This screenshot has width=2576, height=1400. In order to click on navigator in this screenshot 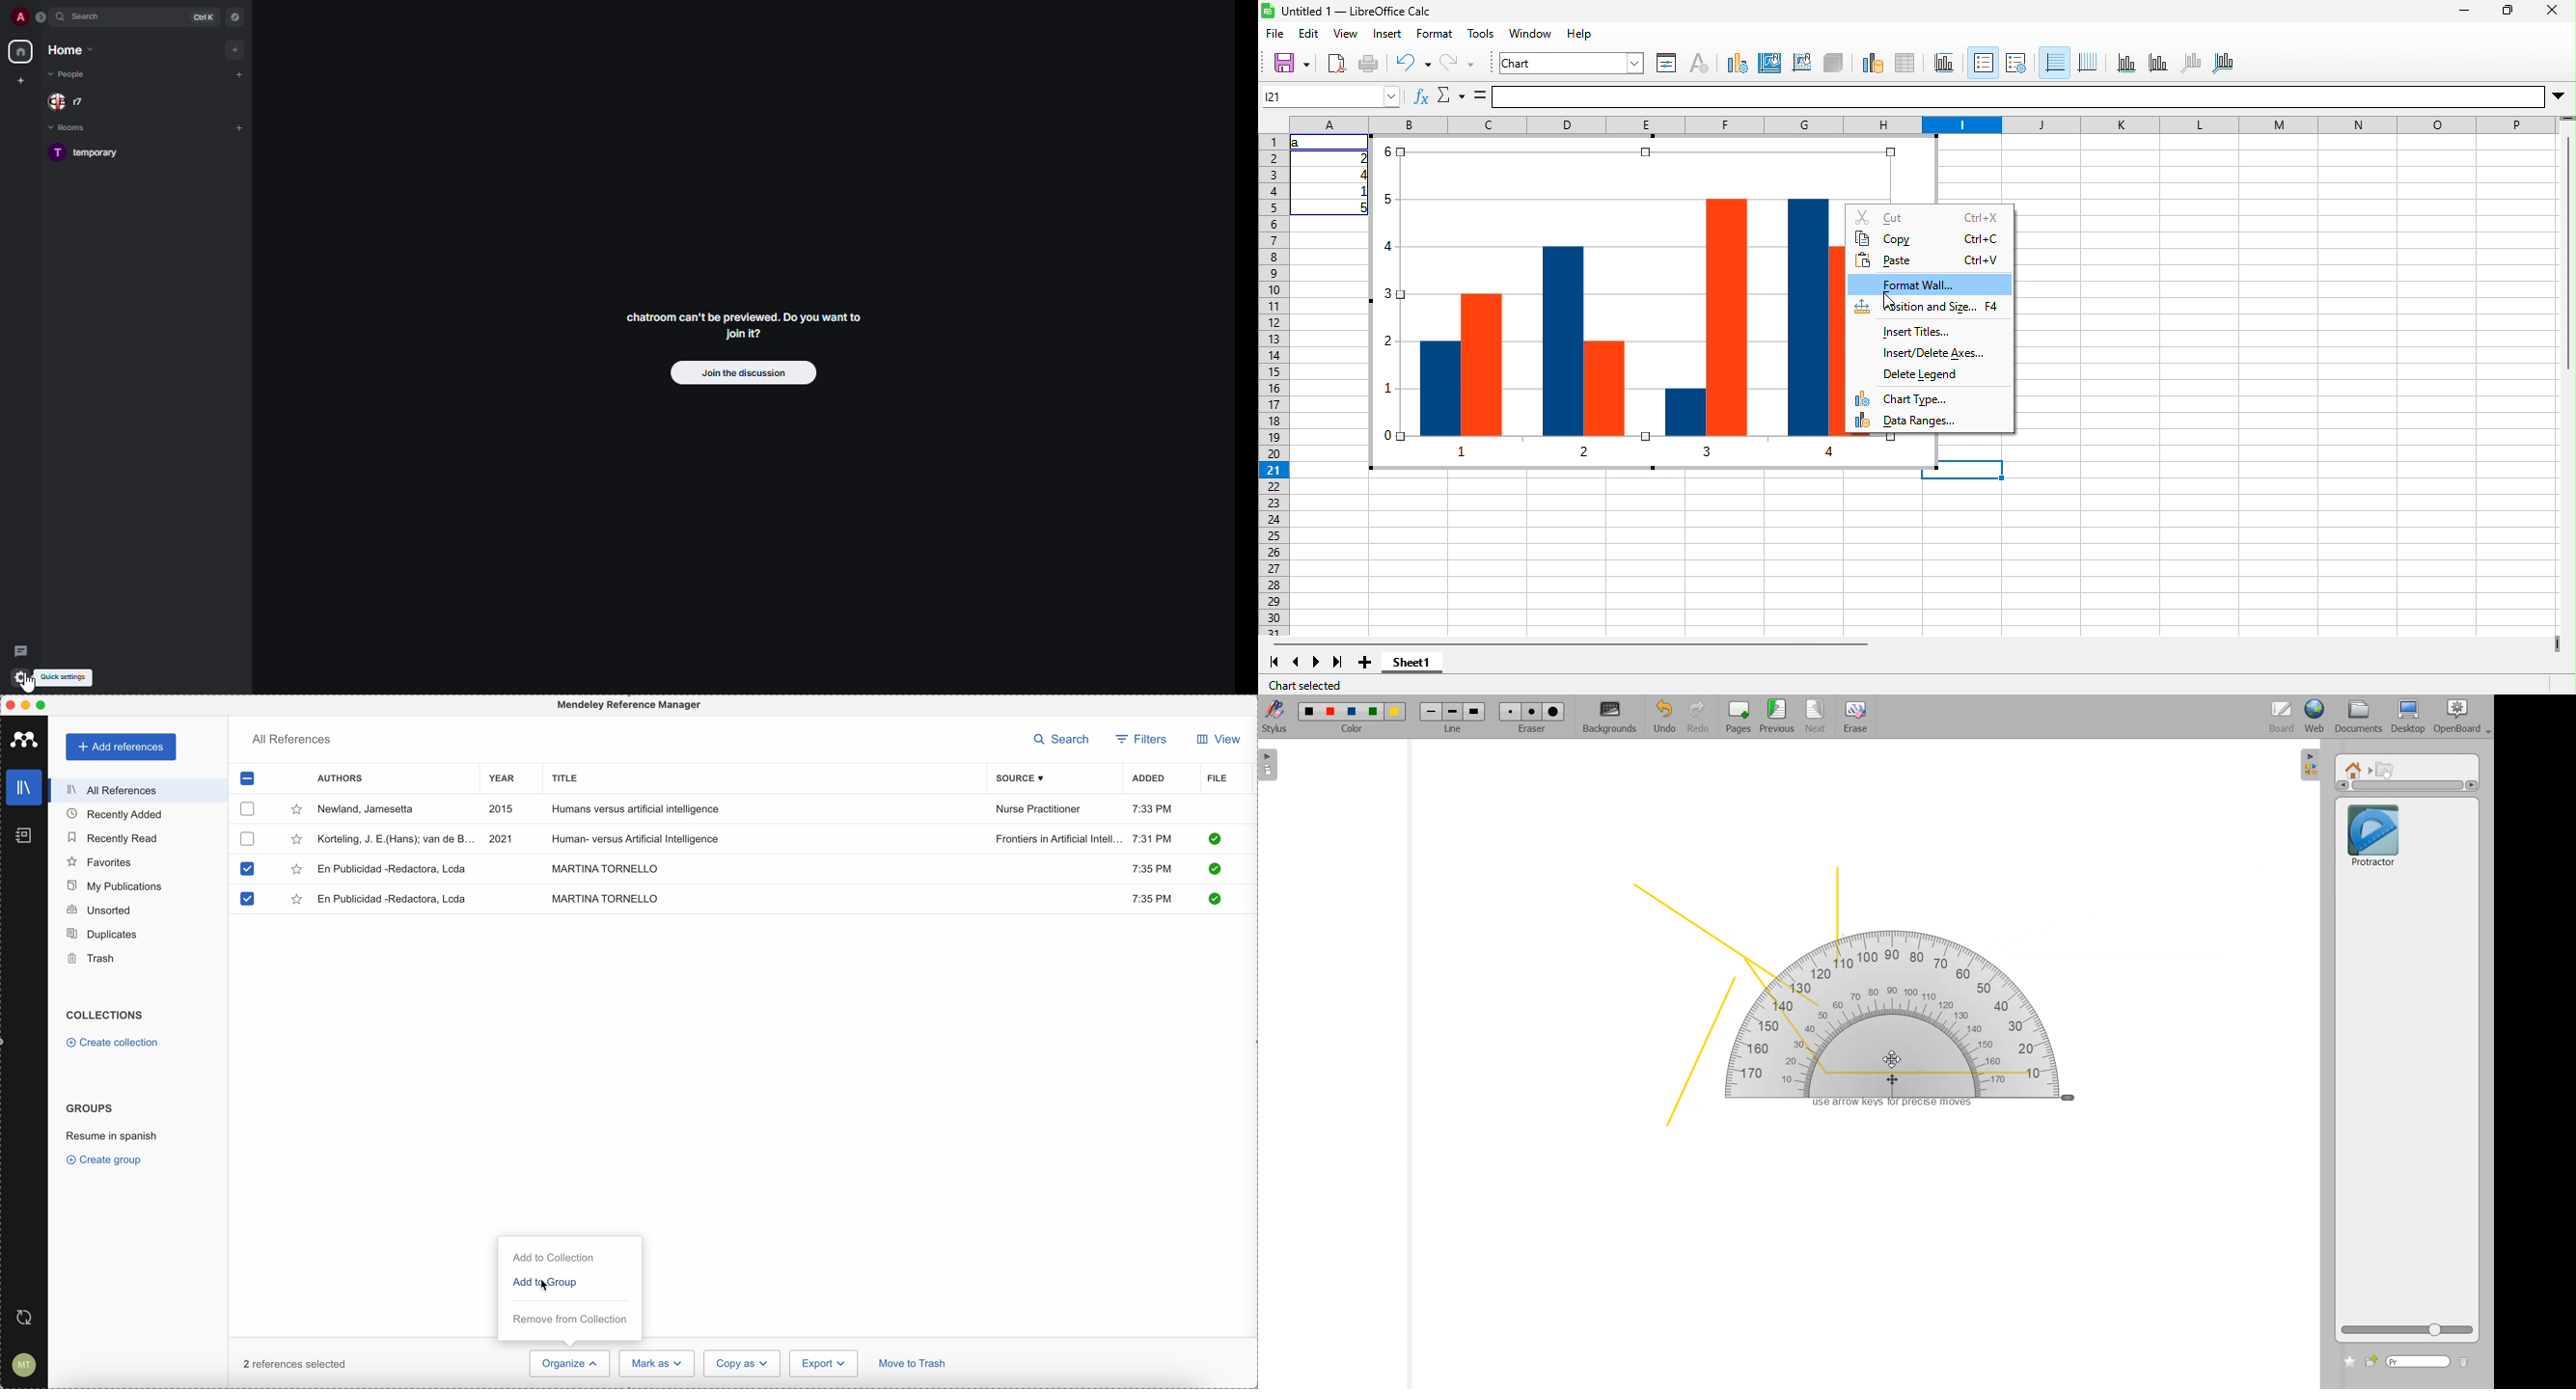, I will do `click(233, 18)`.